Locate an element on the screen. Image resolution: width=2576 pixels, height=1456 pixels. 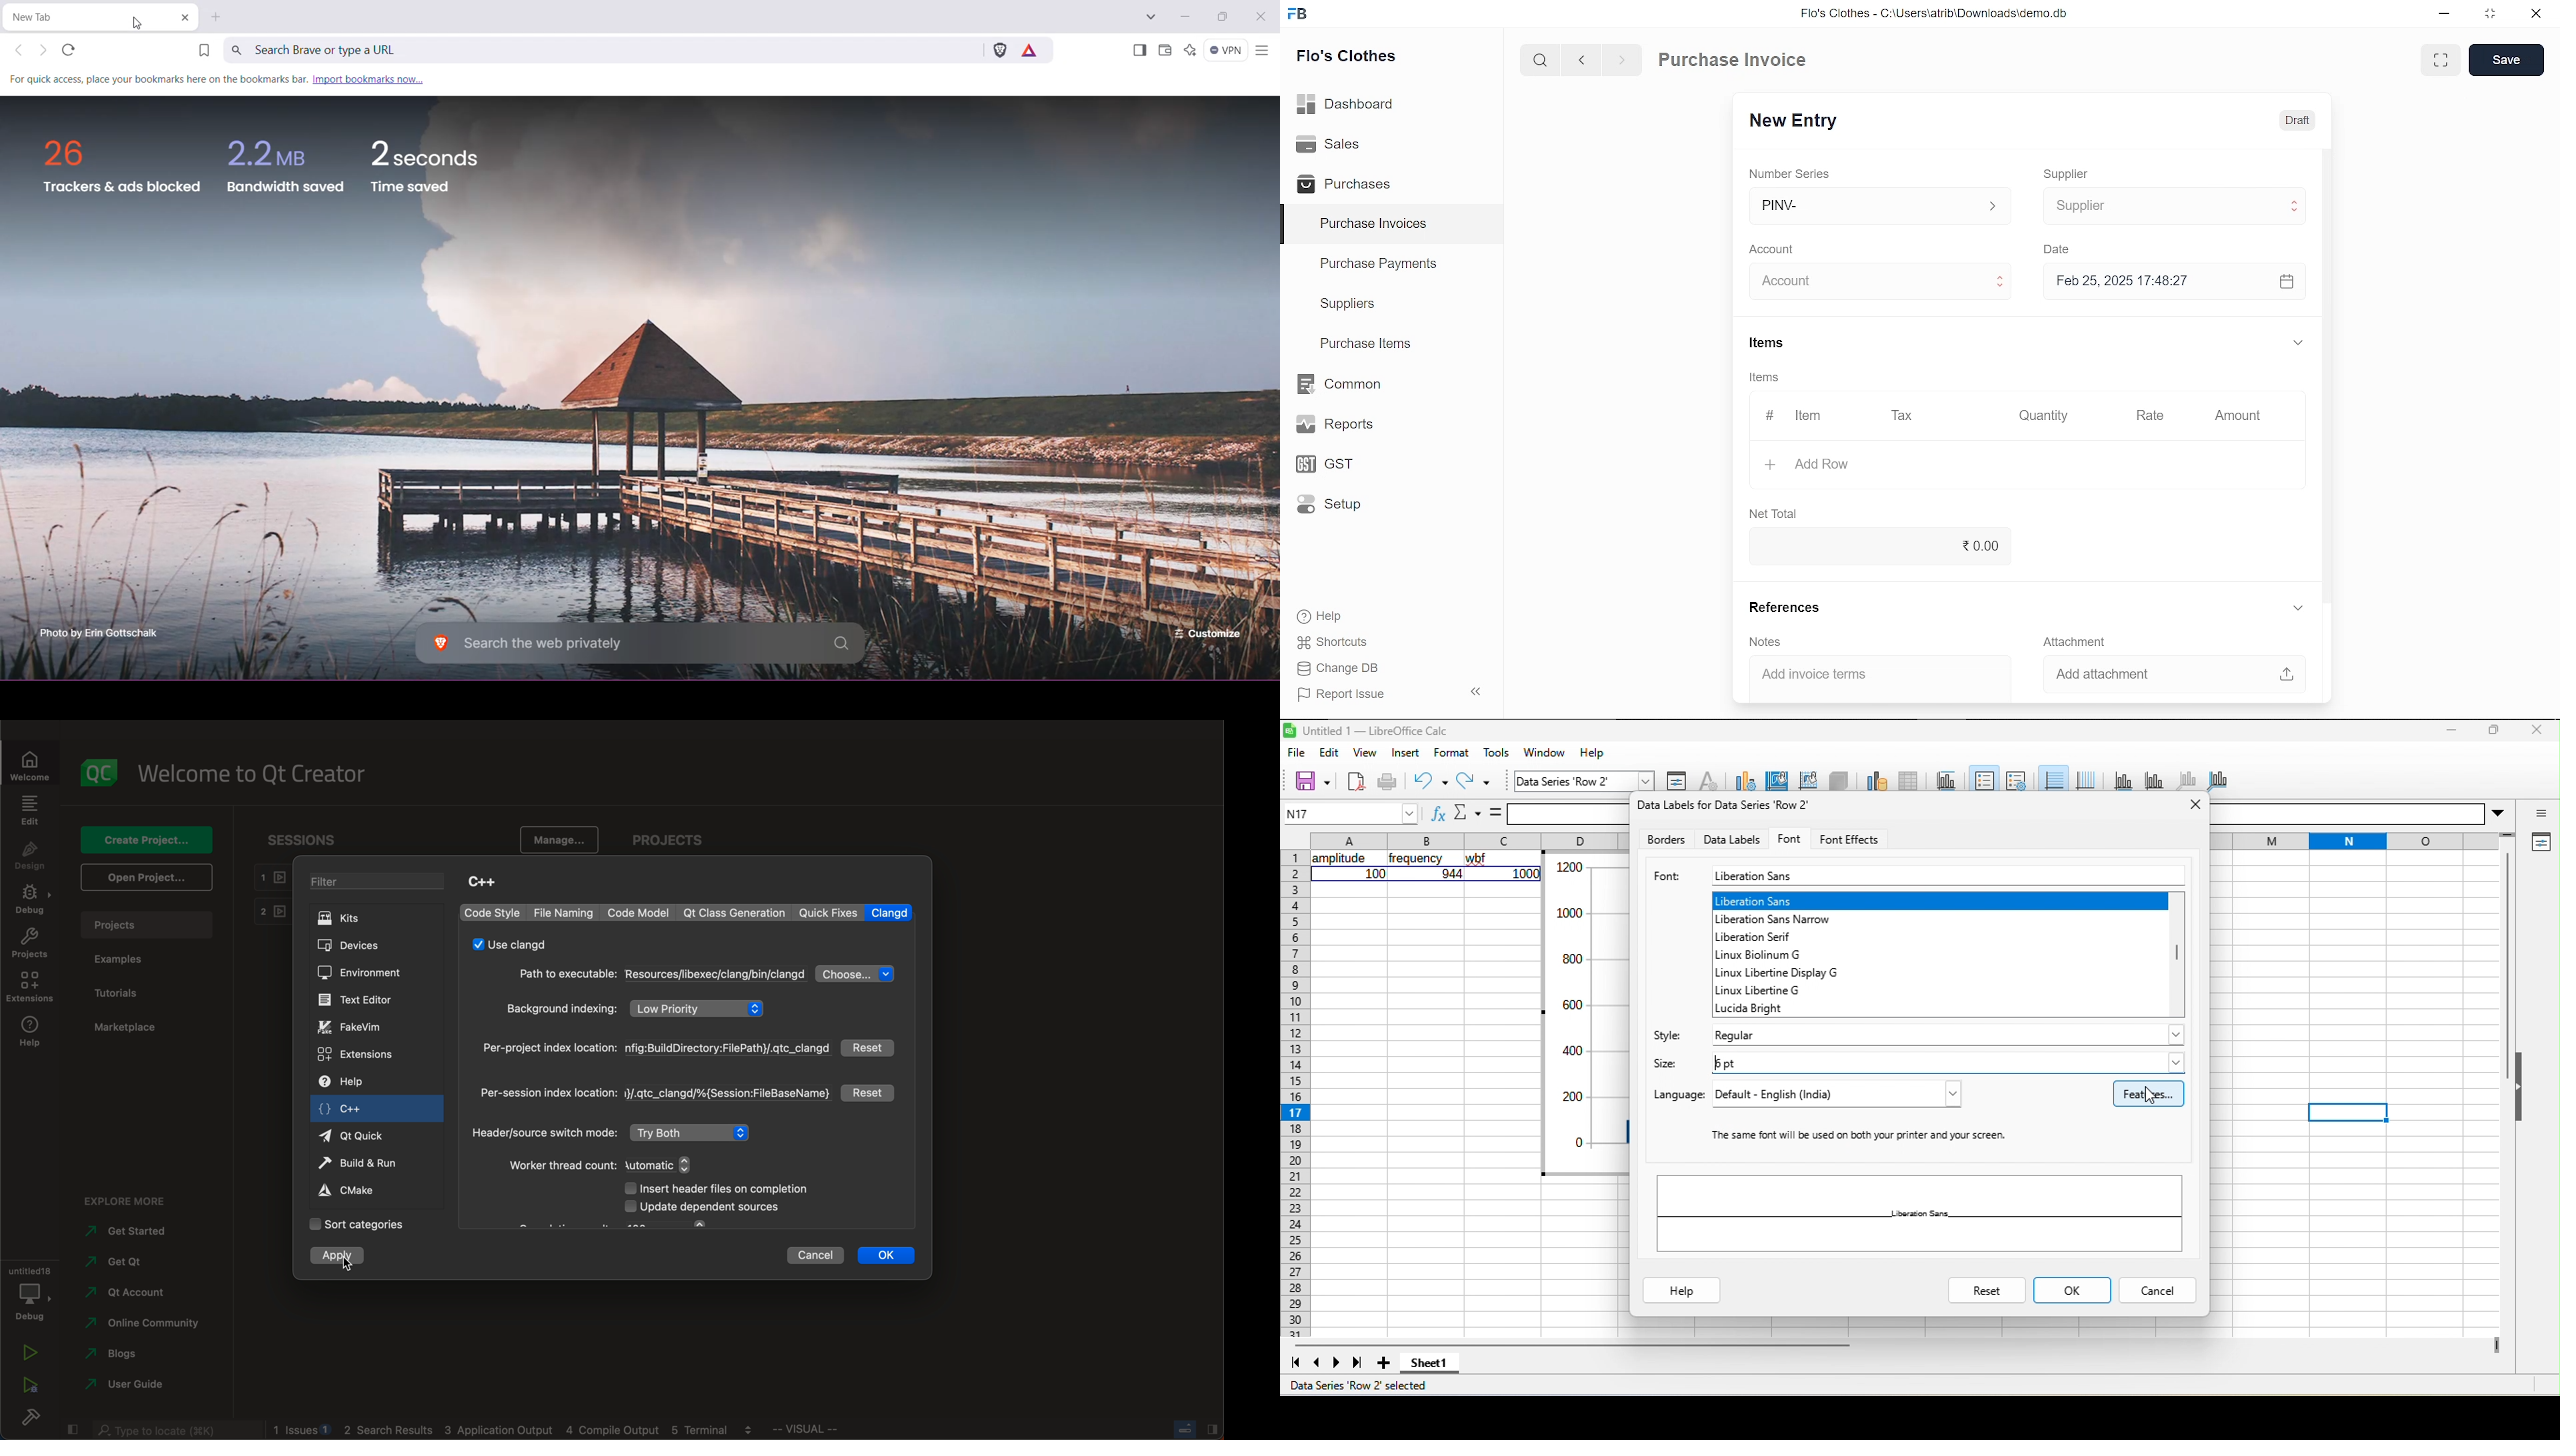
Purchase Invoices is located at coordinates (1374, 226).